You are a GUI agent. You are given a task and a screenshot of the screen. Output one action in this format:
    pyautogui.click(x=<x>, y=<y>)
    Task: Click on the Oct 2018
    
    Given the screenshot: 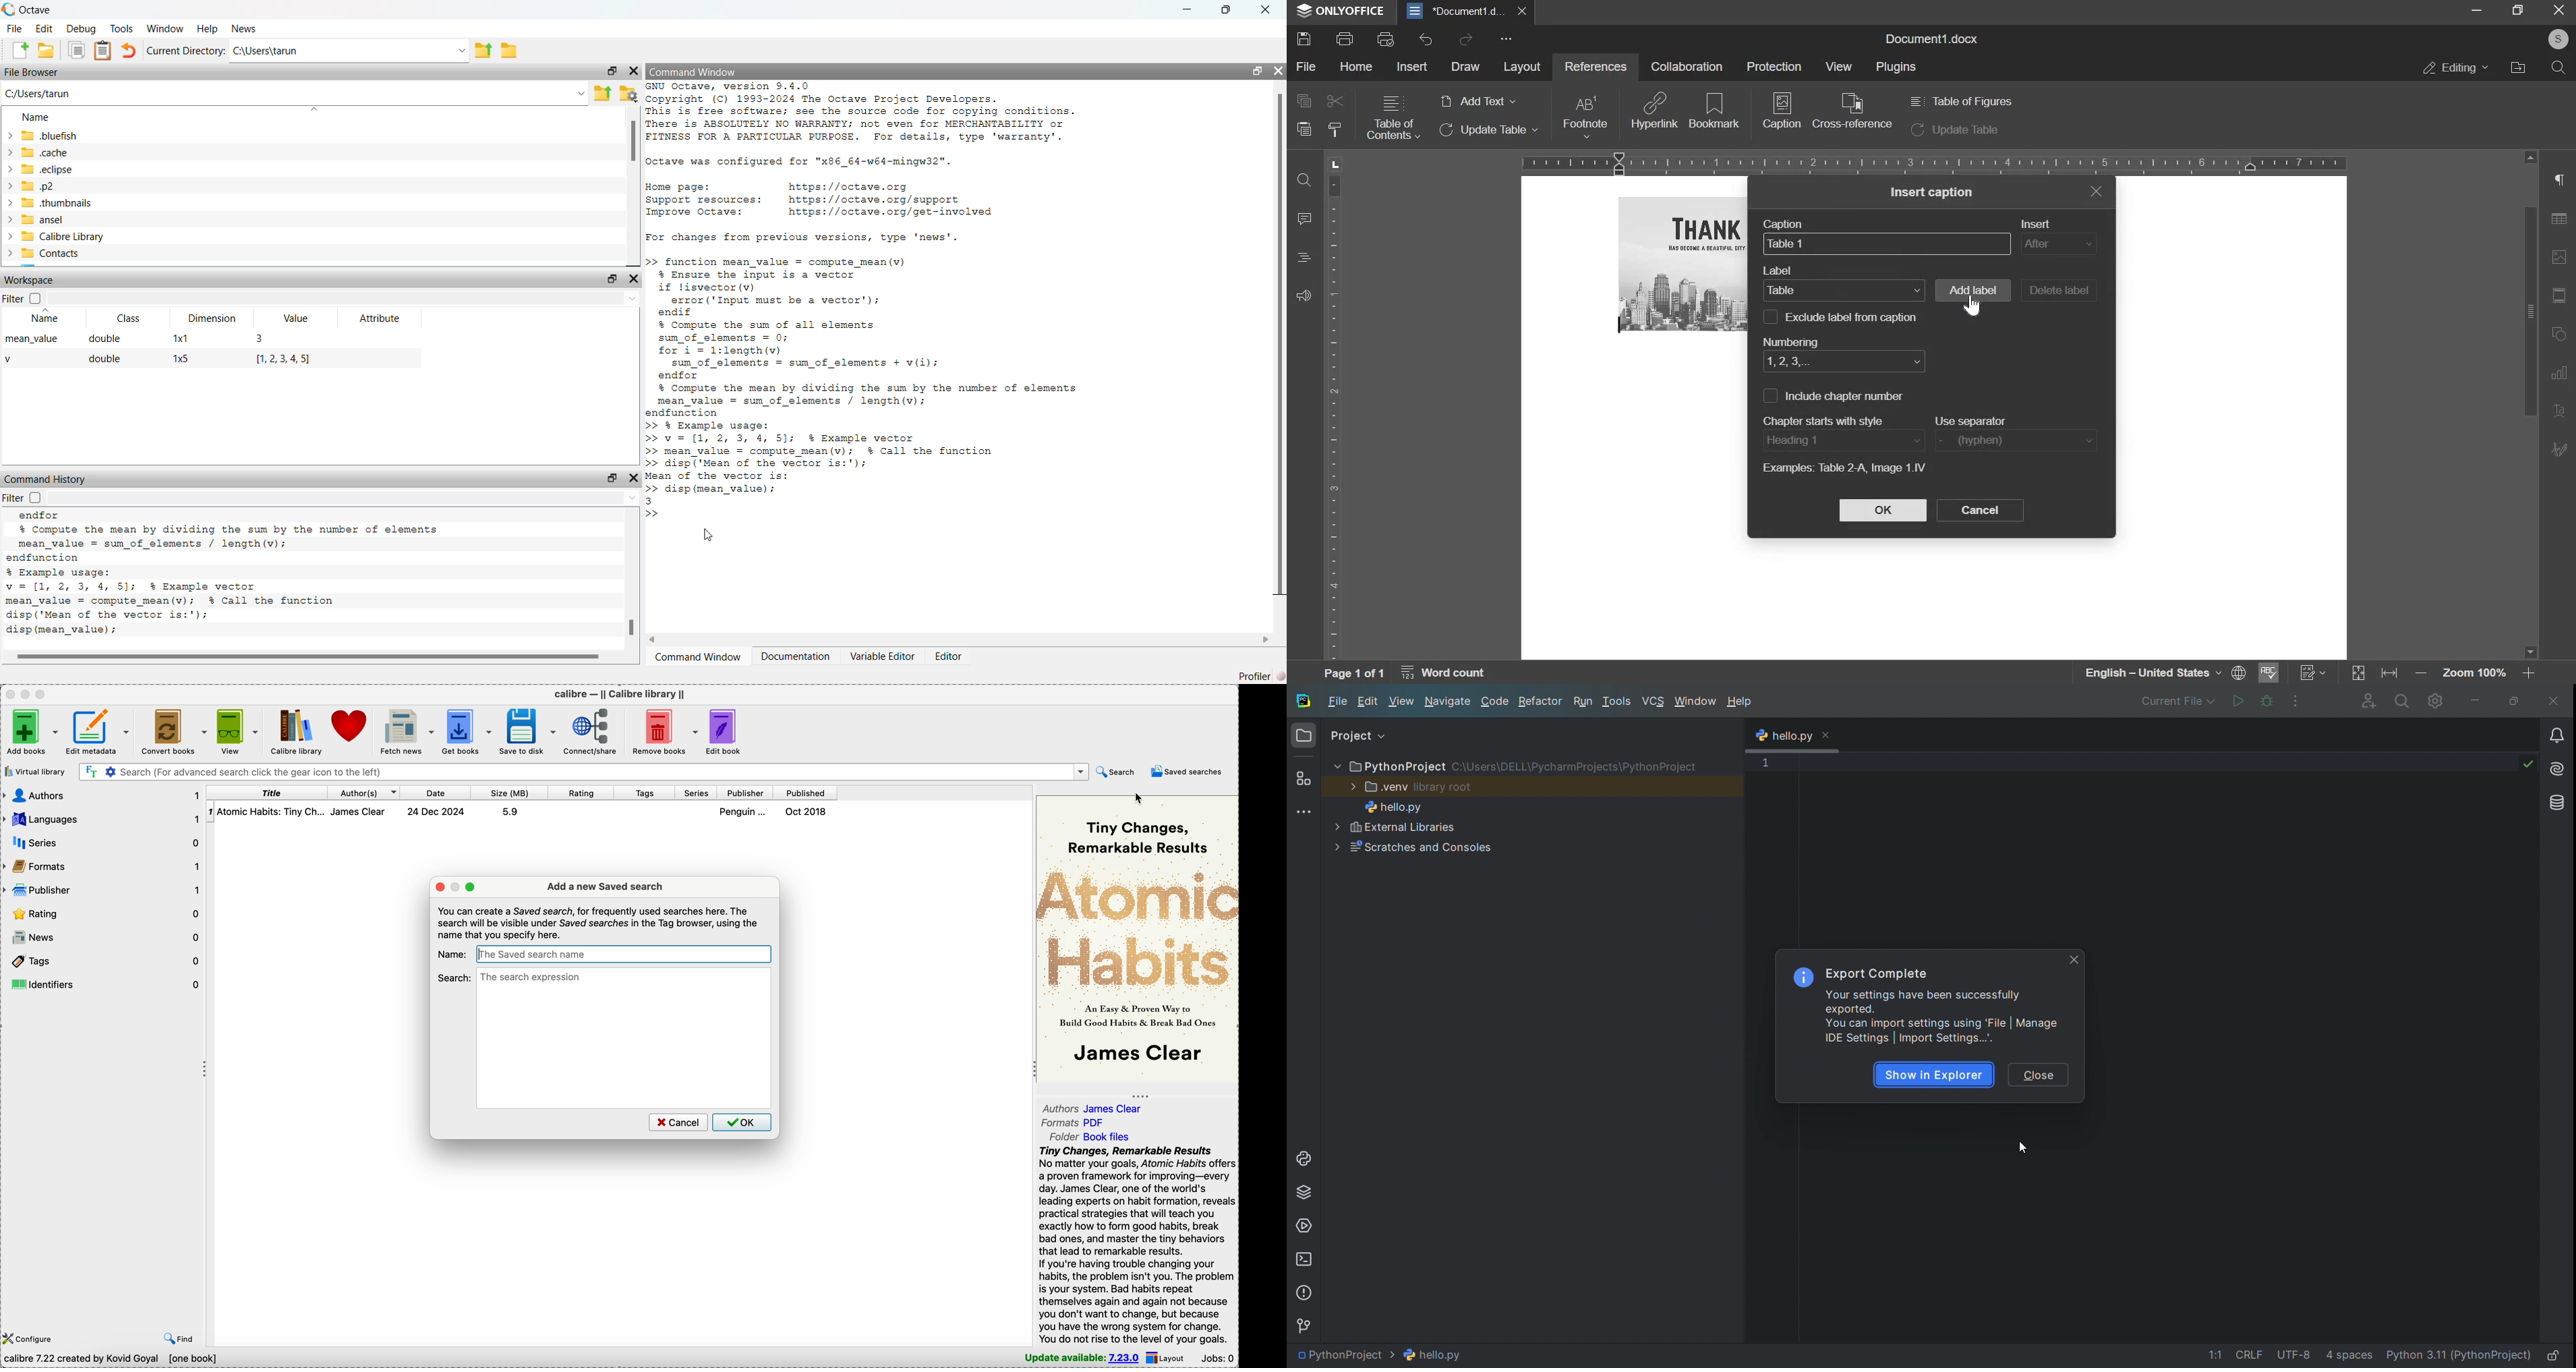 What is the action you would take?
    pyautogui.click(x=807, y=812)
    